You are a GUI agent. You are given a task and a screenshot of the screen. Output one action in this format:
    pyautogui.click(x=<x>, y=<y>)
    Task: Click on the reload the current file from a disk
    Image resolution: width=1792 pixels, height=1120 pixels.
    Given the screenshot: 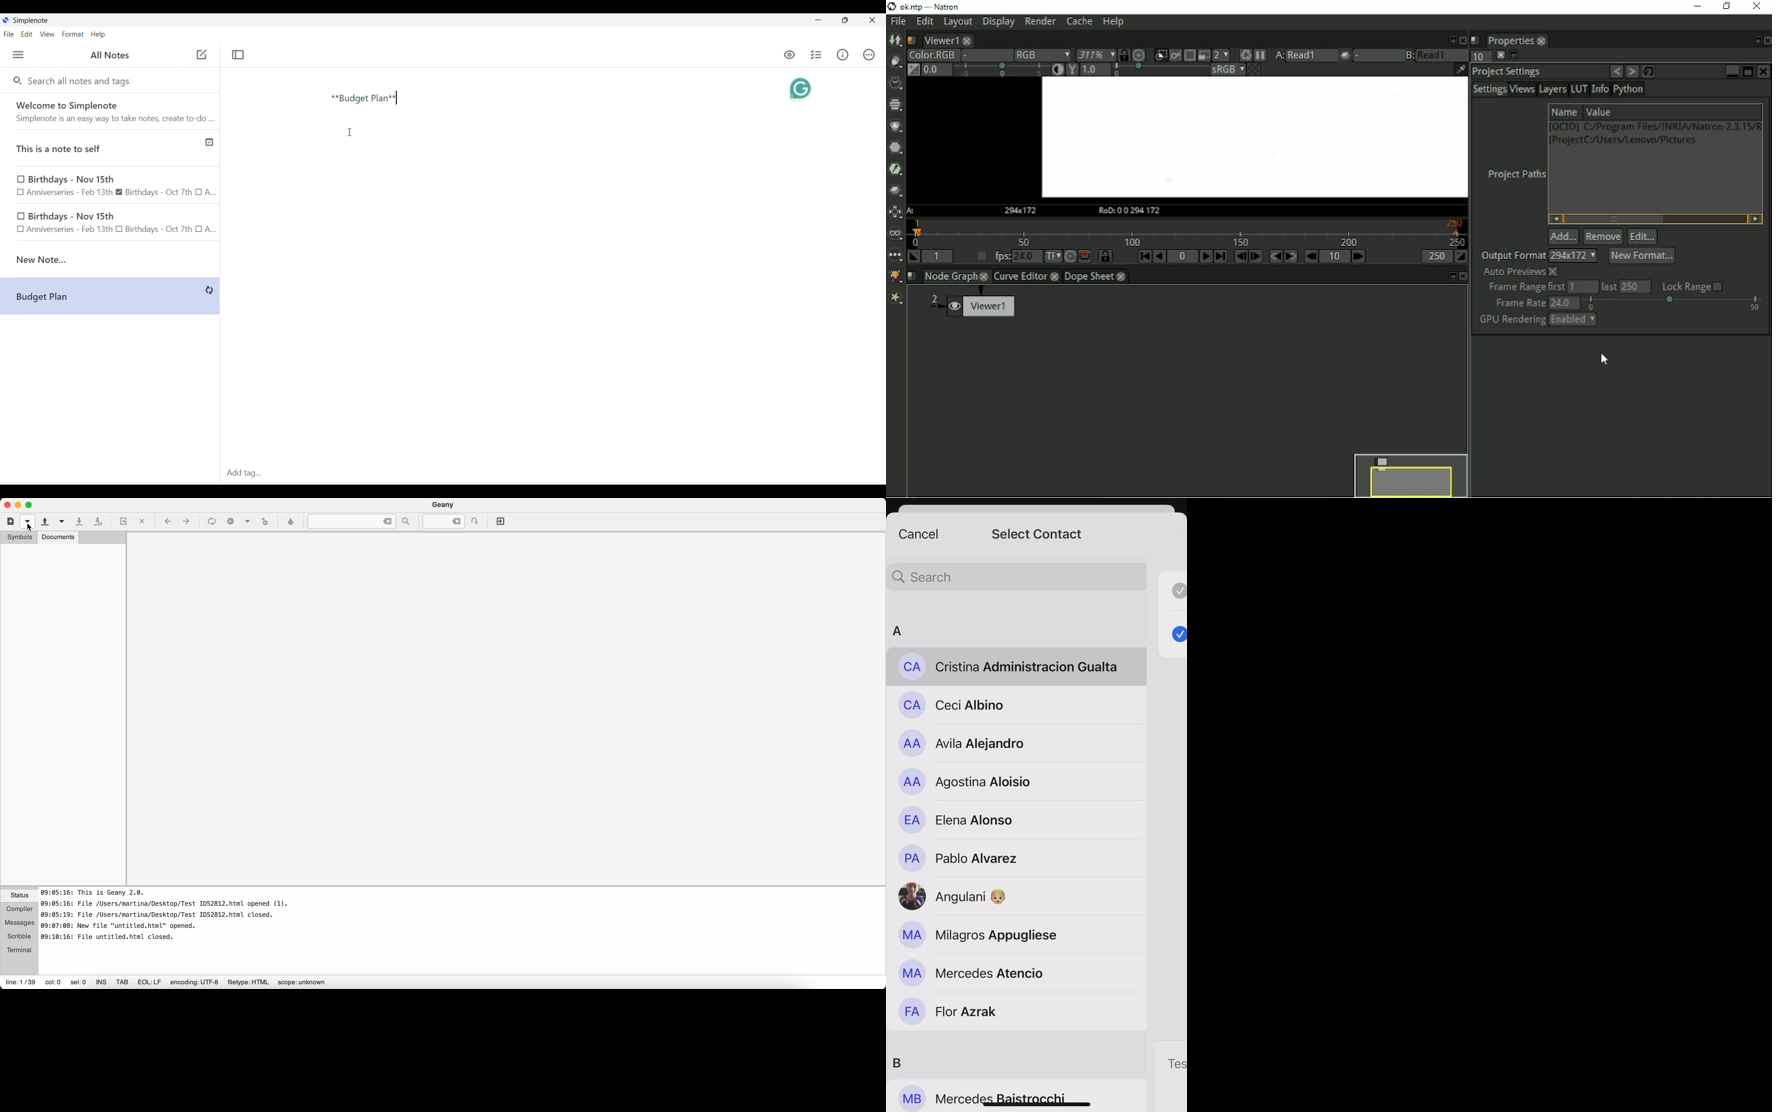 What is the action you would take?
    pyautogui.click(x=123, y=522)
    